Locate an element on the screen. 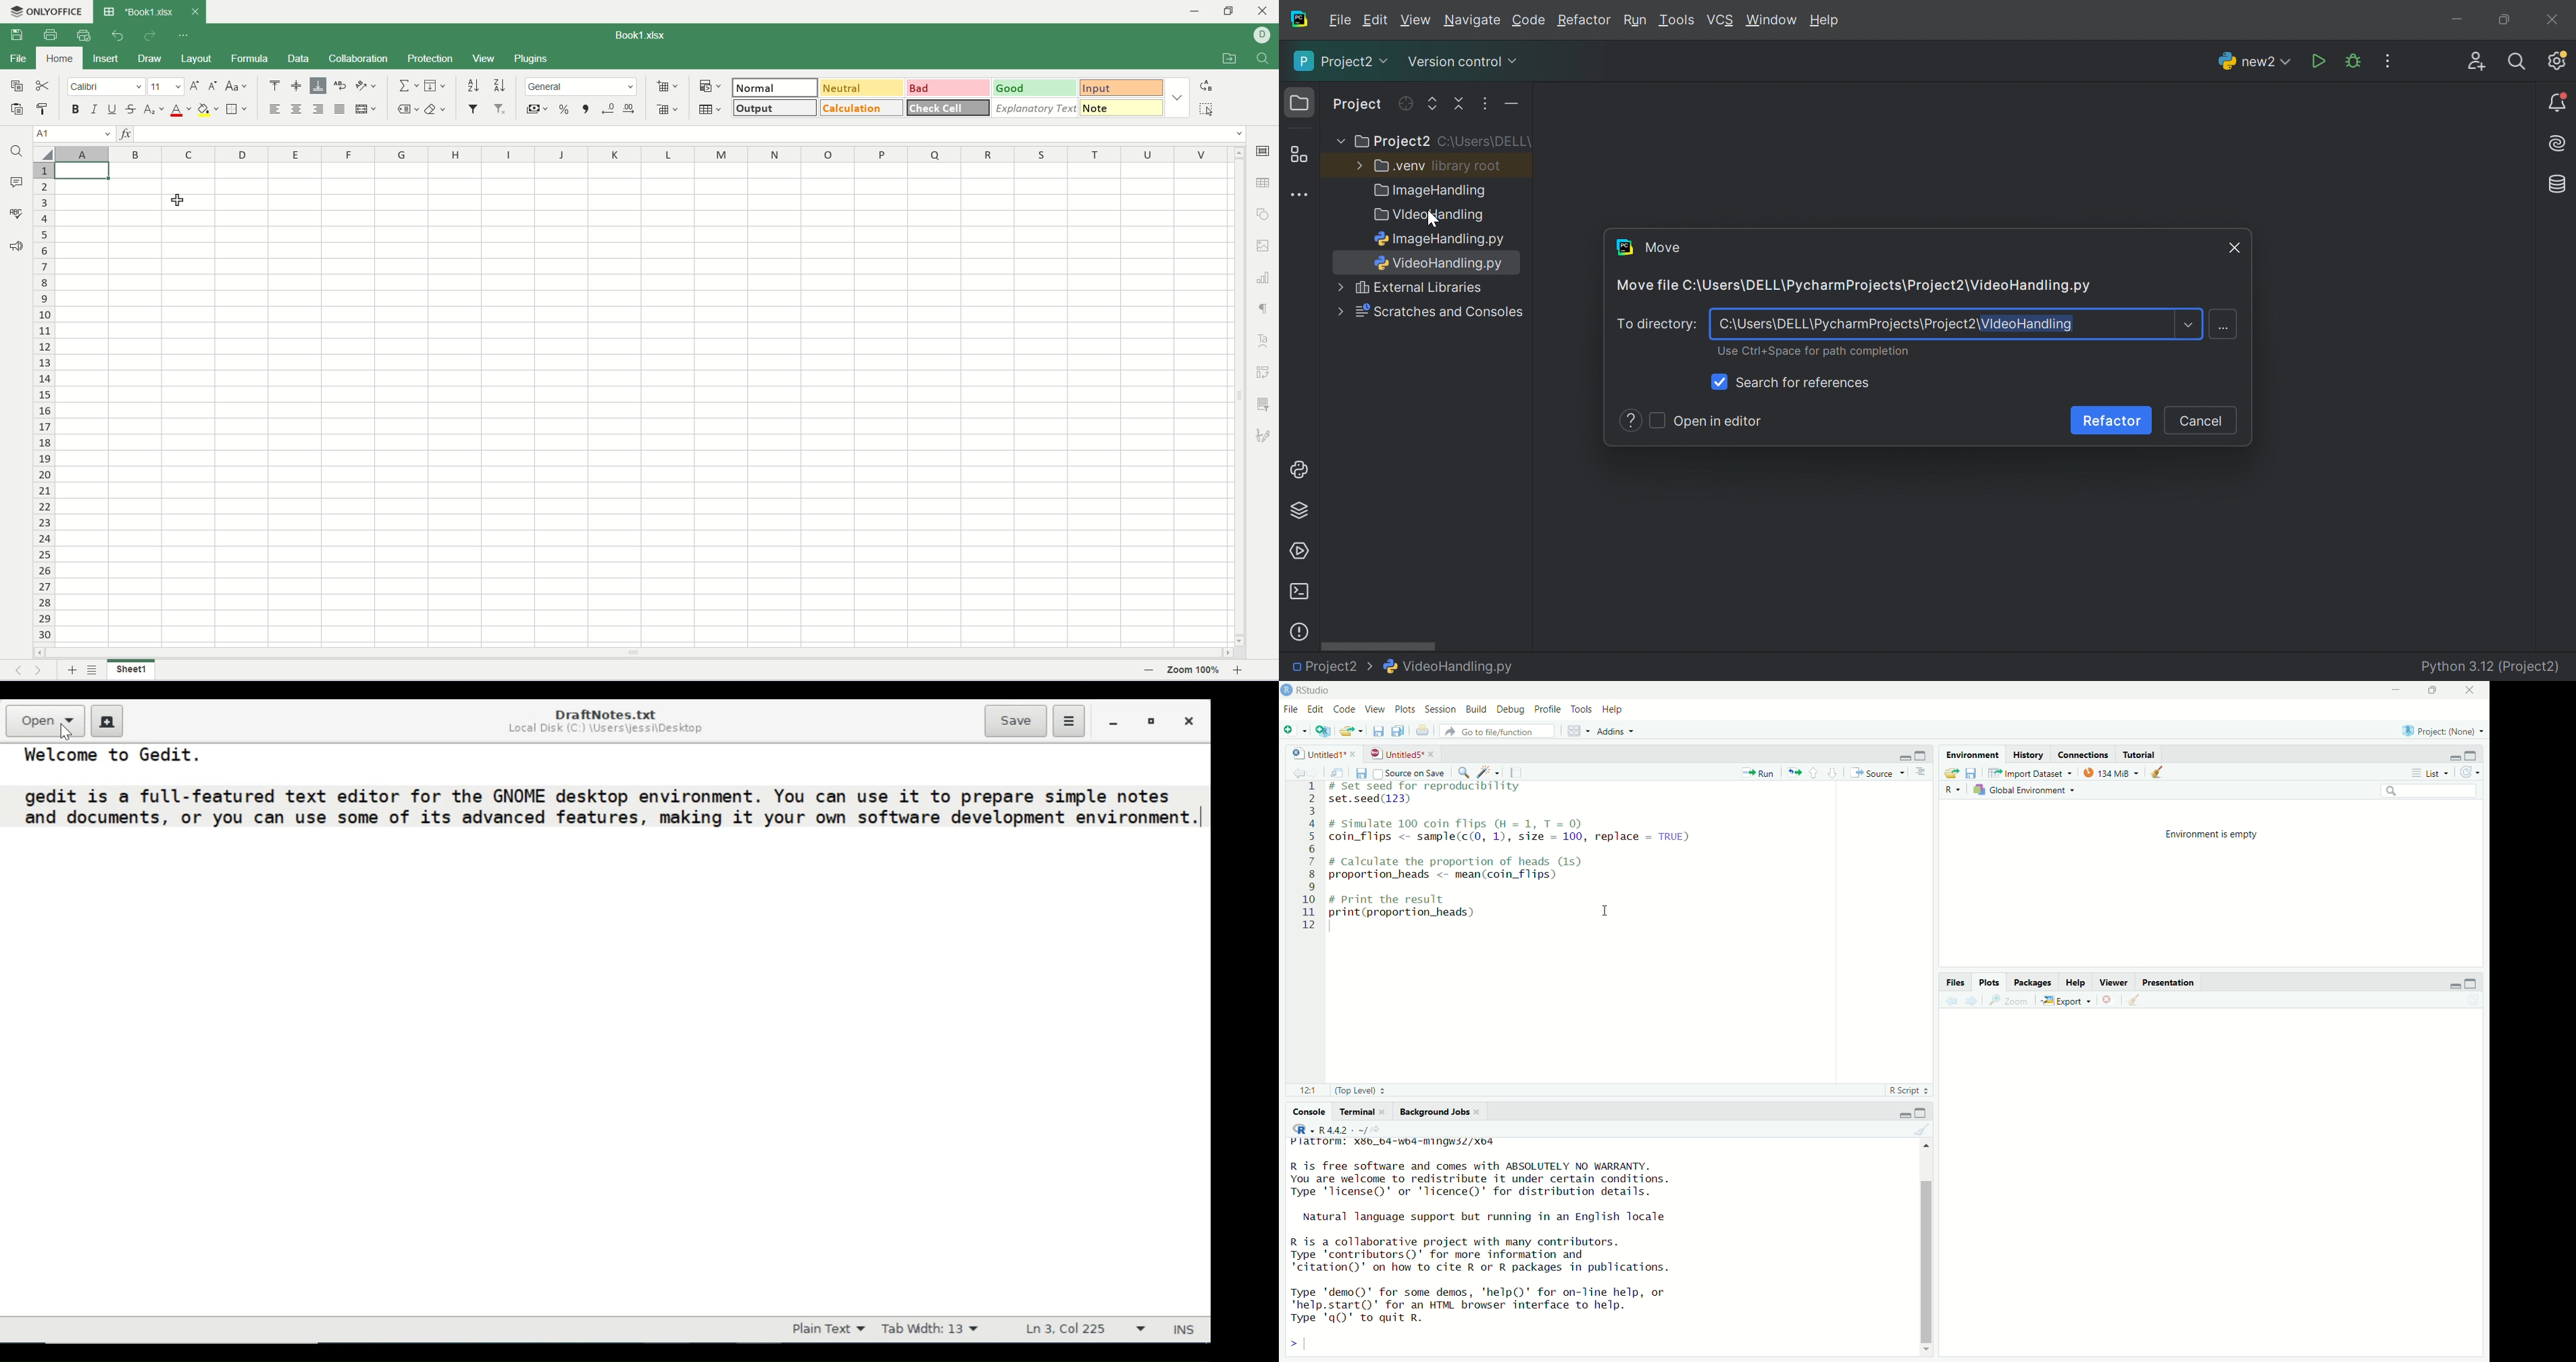 This screenshot has height=1372, width=2576. find is located at coordinates (1266, 59).